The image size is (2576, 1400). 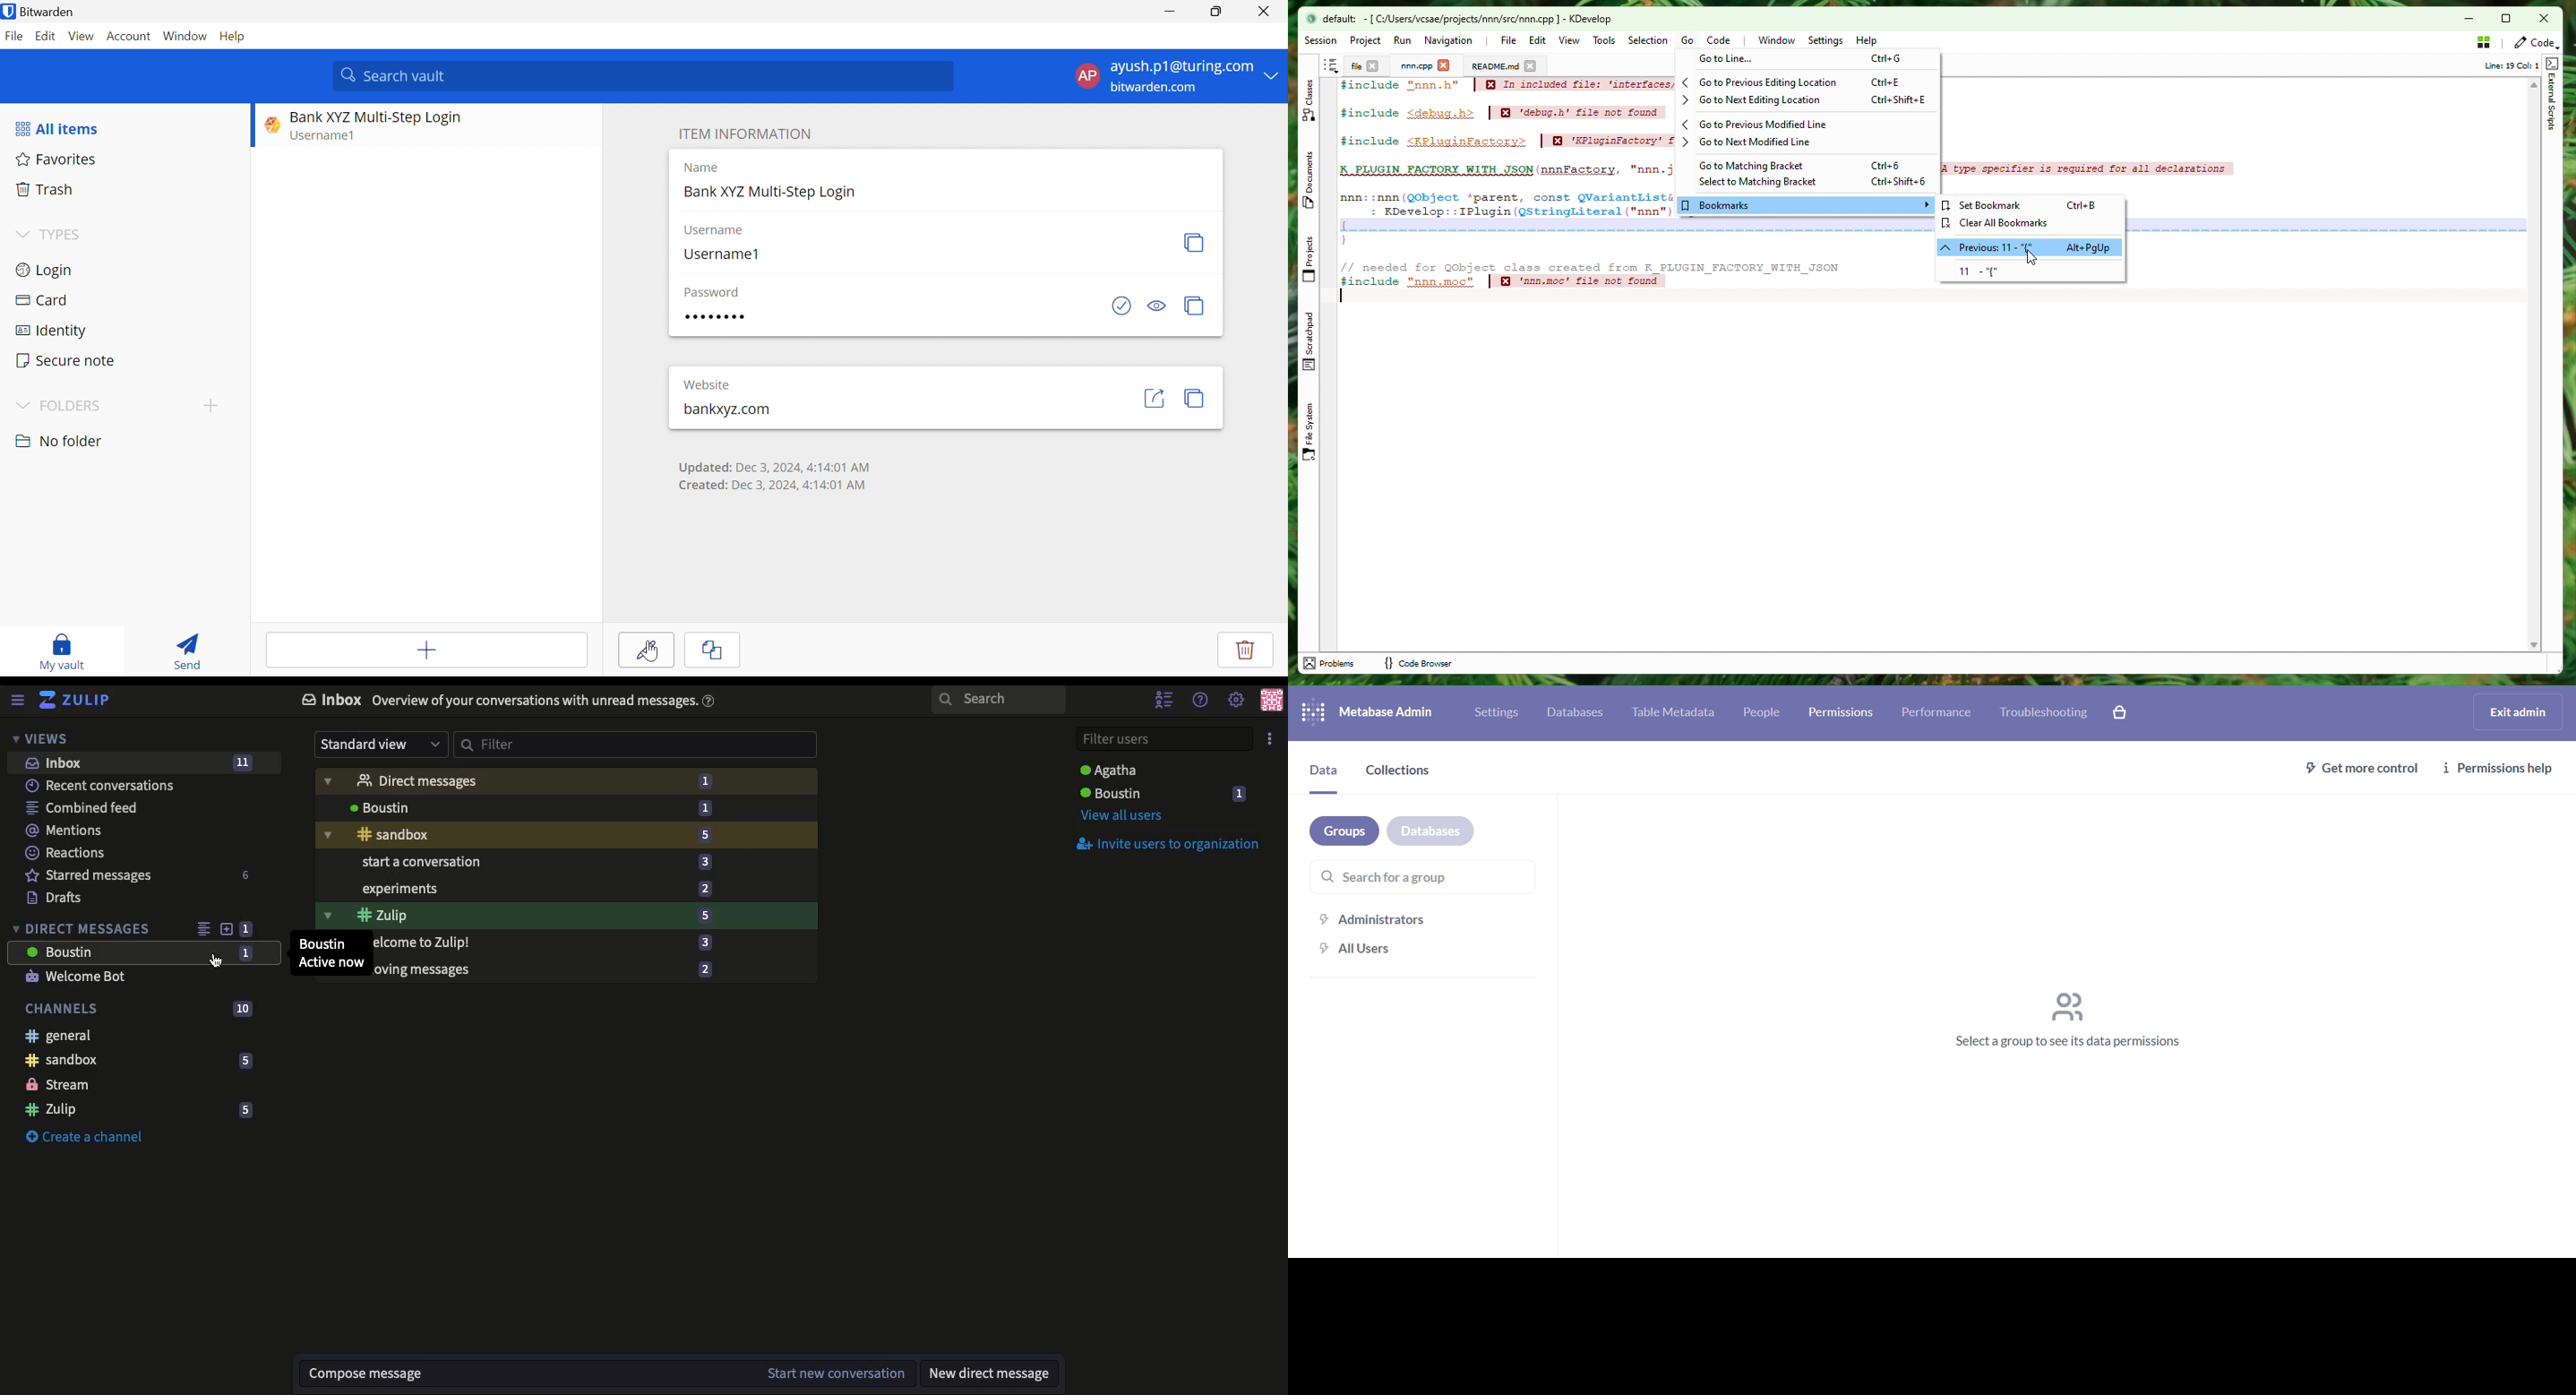 What do you see at coordinates (187, 652) in the screenshot?
I see `Send` at bounding box center [187, 652].